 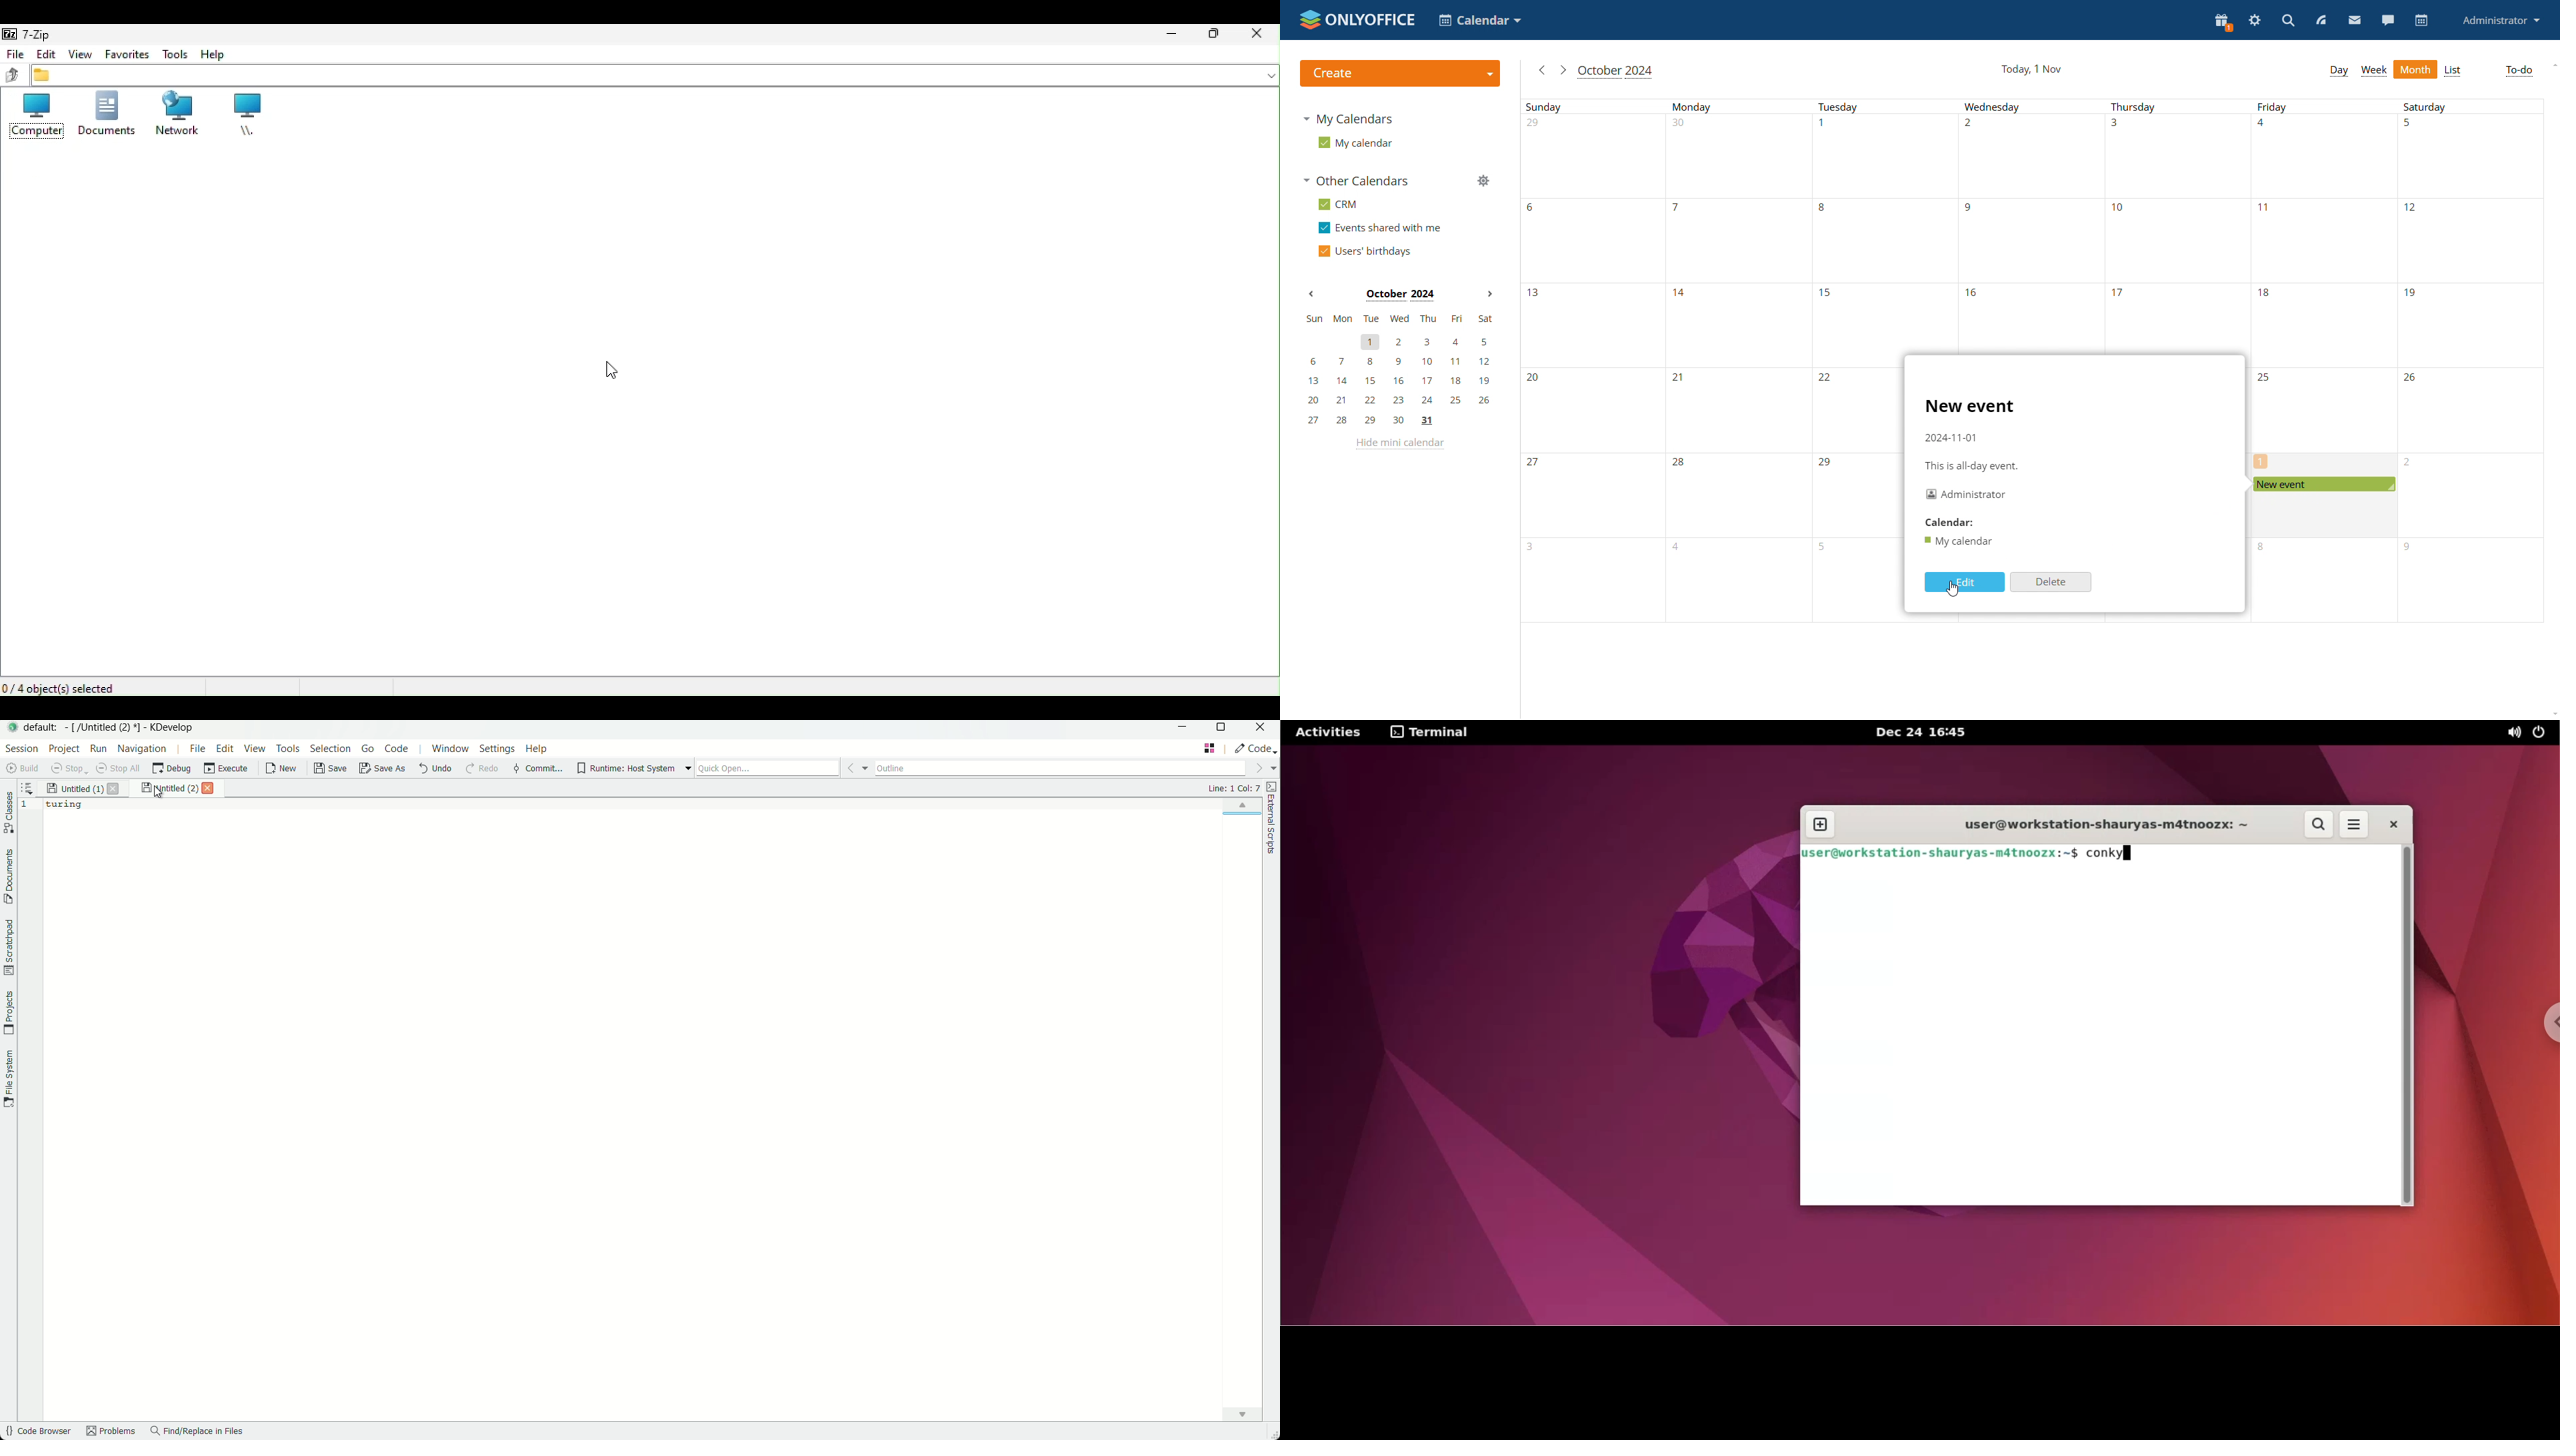 What do you see at coordinates (1482, 21) in the screenshot?
I see `select application` at bounding box center [1482, 21].